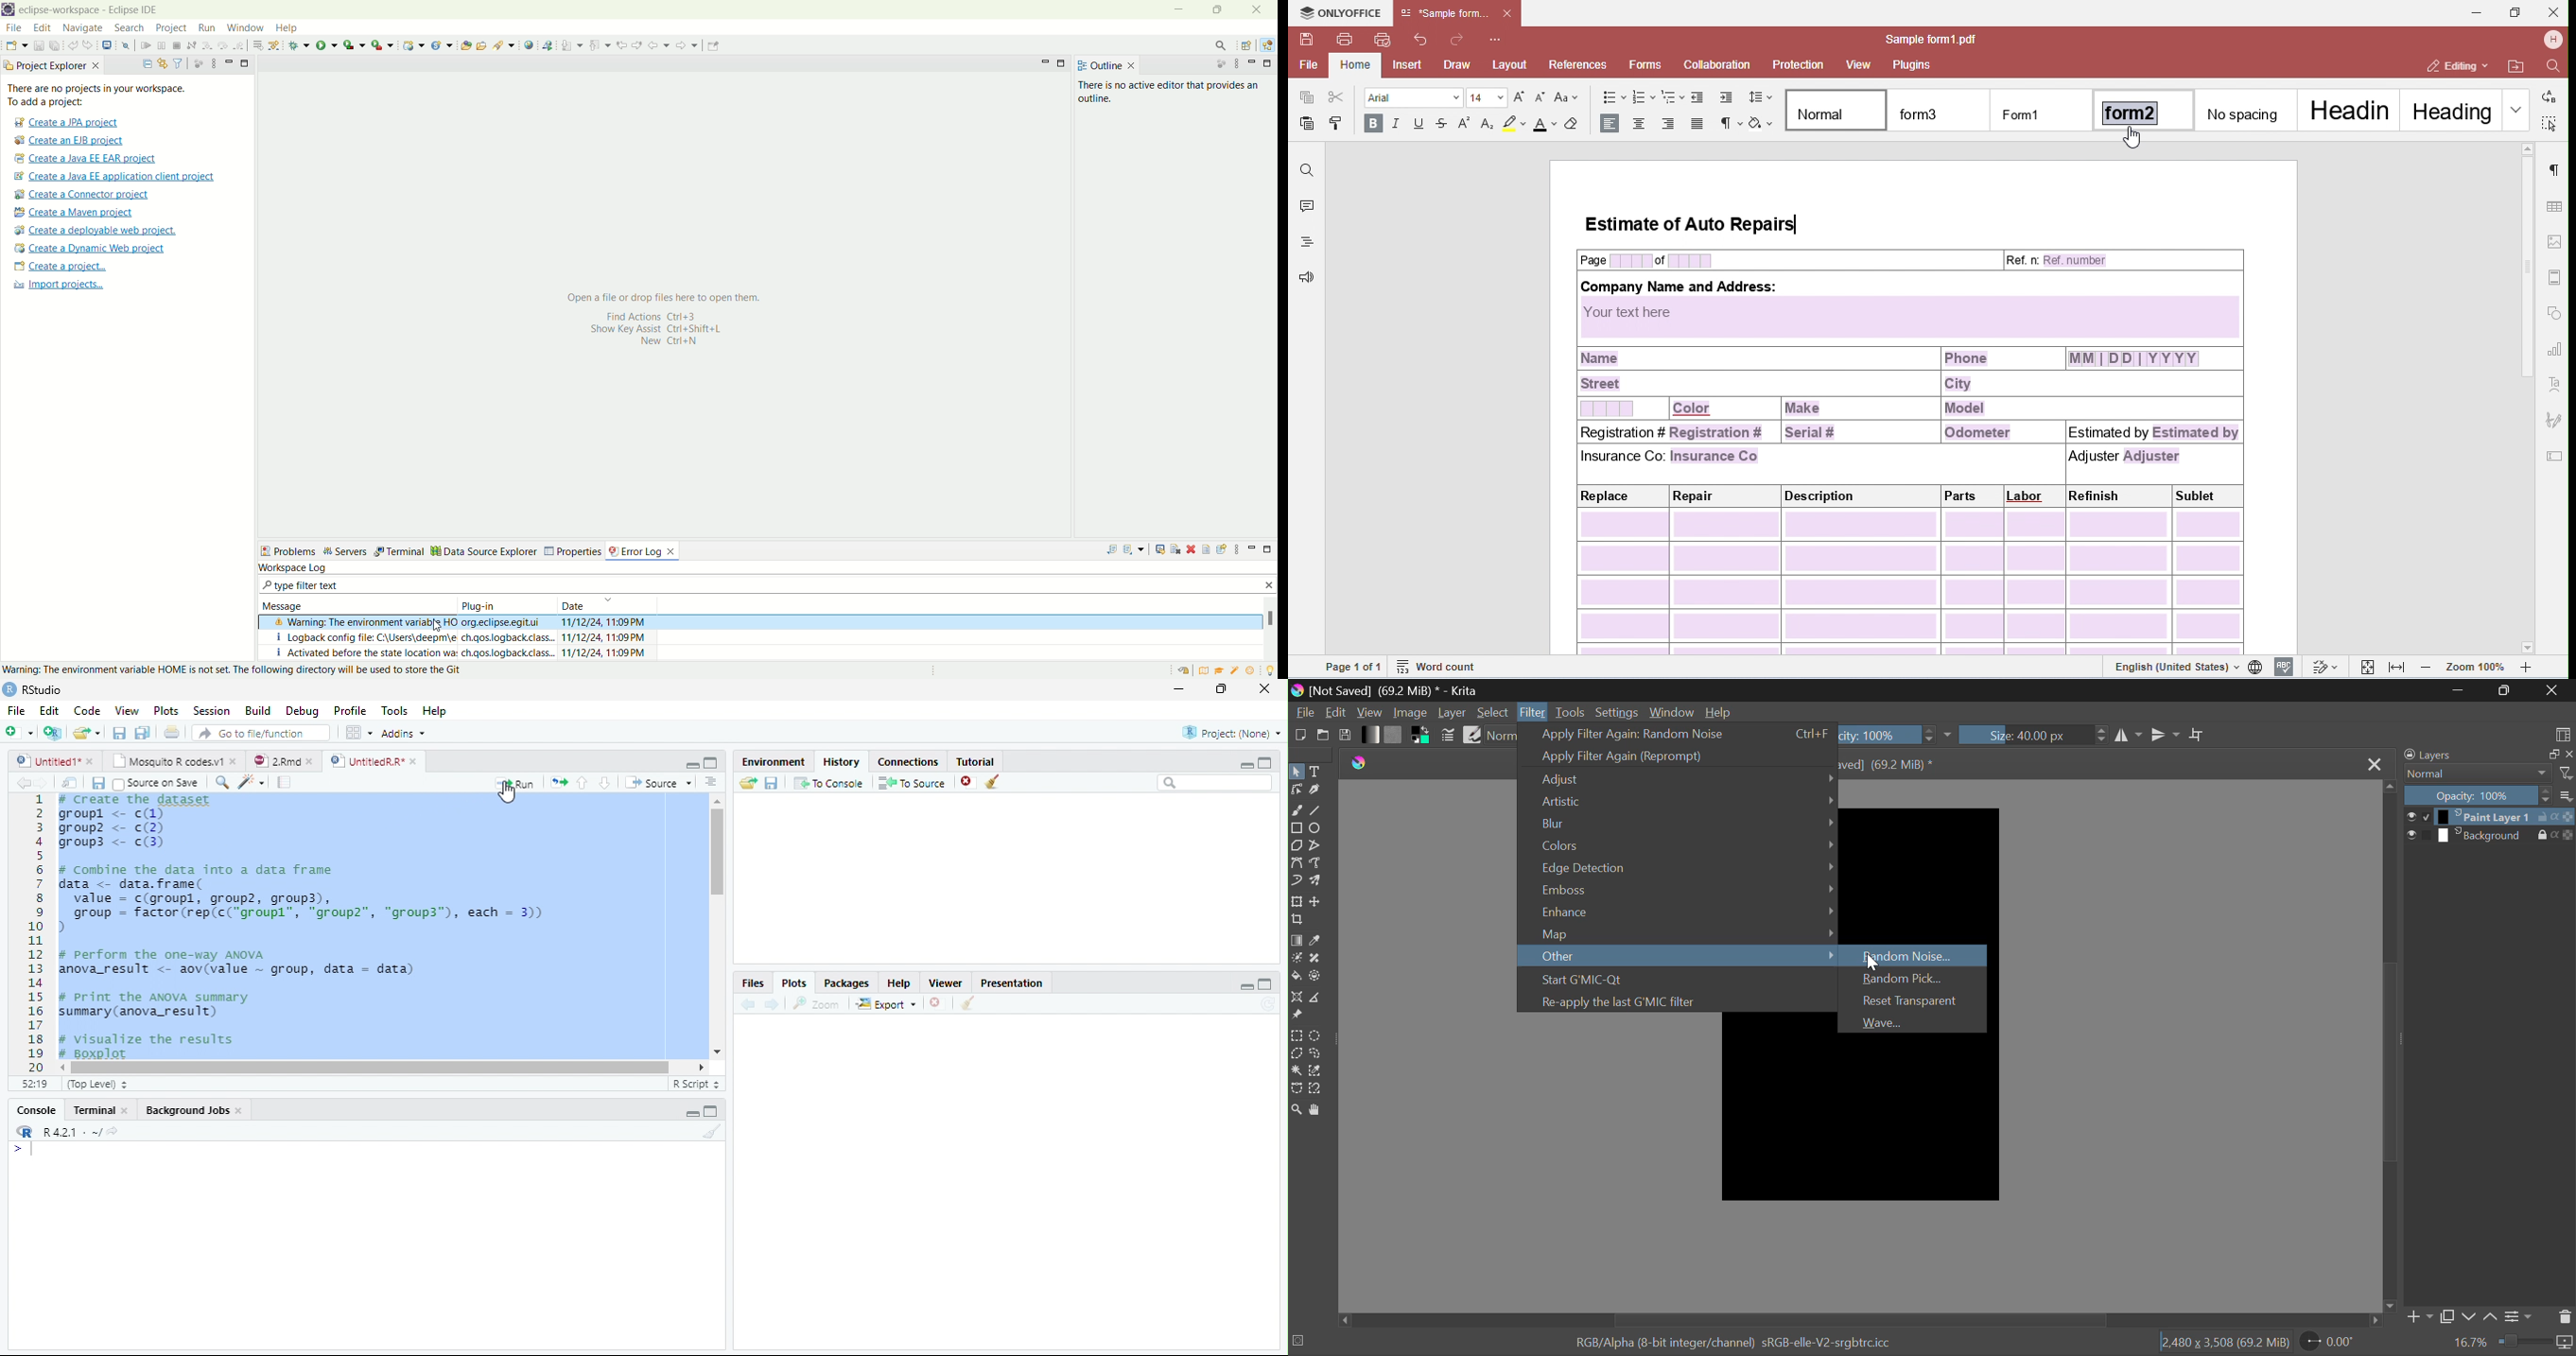  Describe the element at coordinates (2330, 1344) in the screenshot. I see `Page Rotation` at that location.